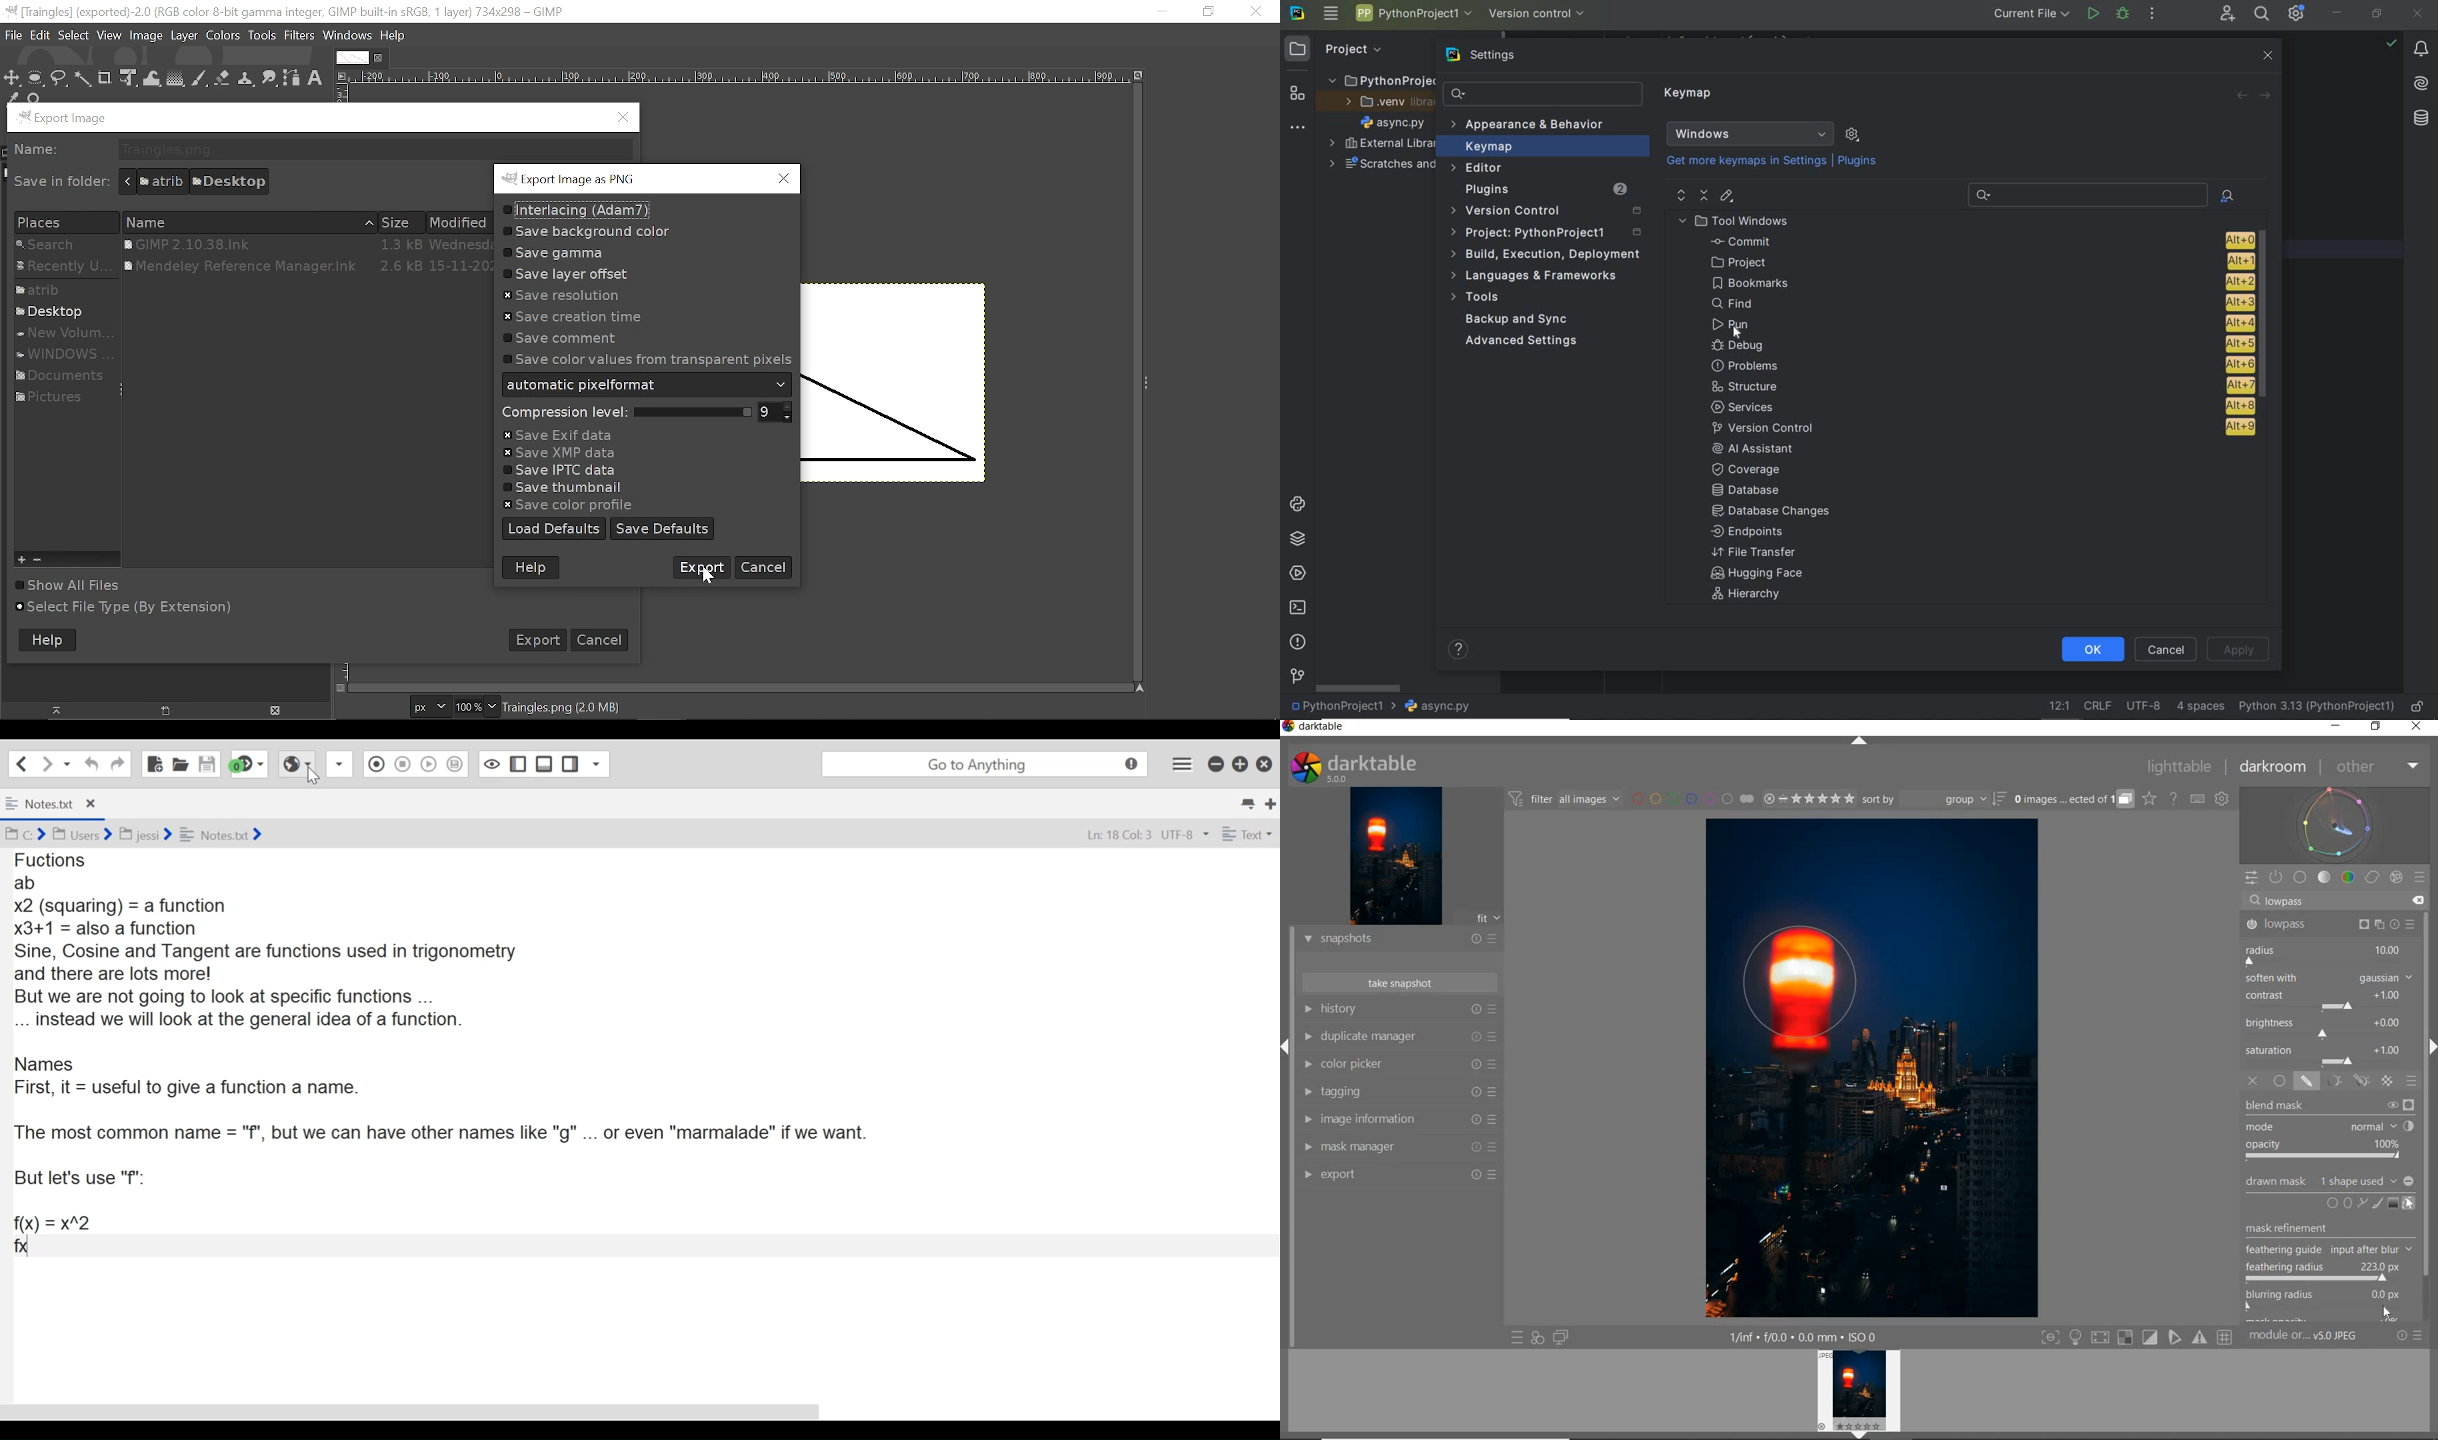 The height and width of the screenshot is (1456, 2464). Describe the element at coordinates (1754, 468) in the screenshot. I see `coverage` at that location.